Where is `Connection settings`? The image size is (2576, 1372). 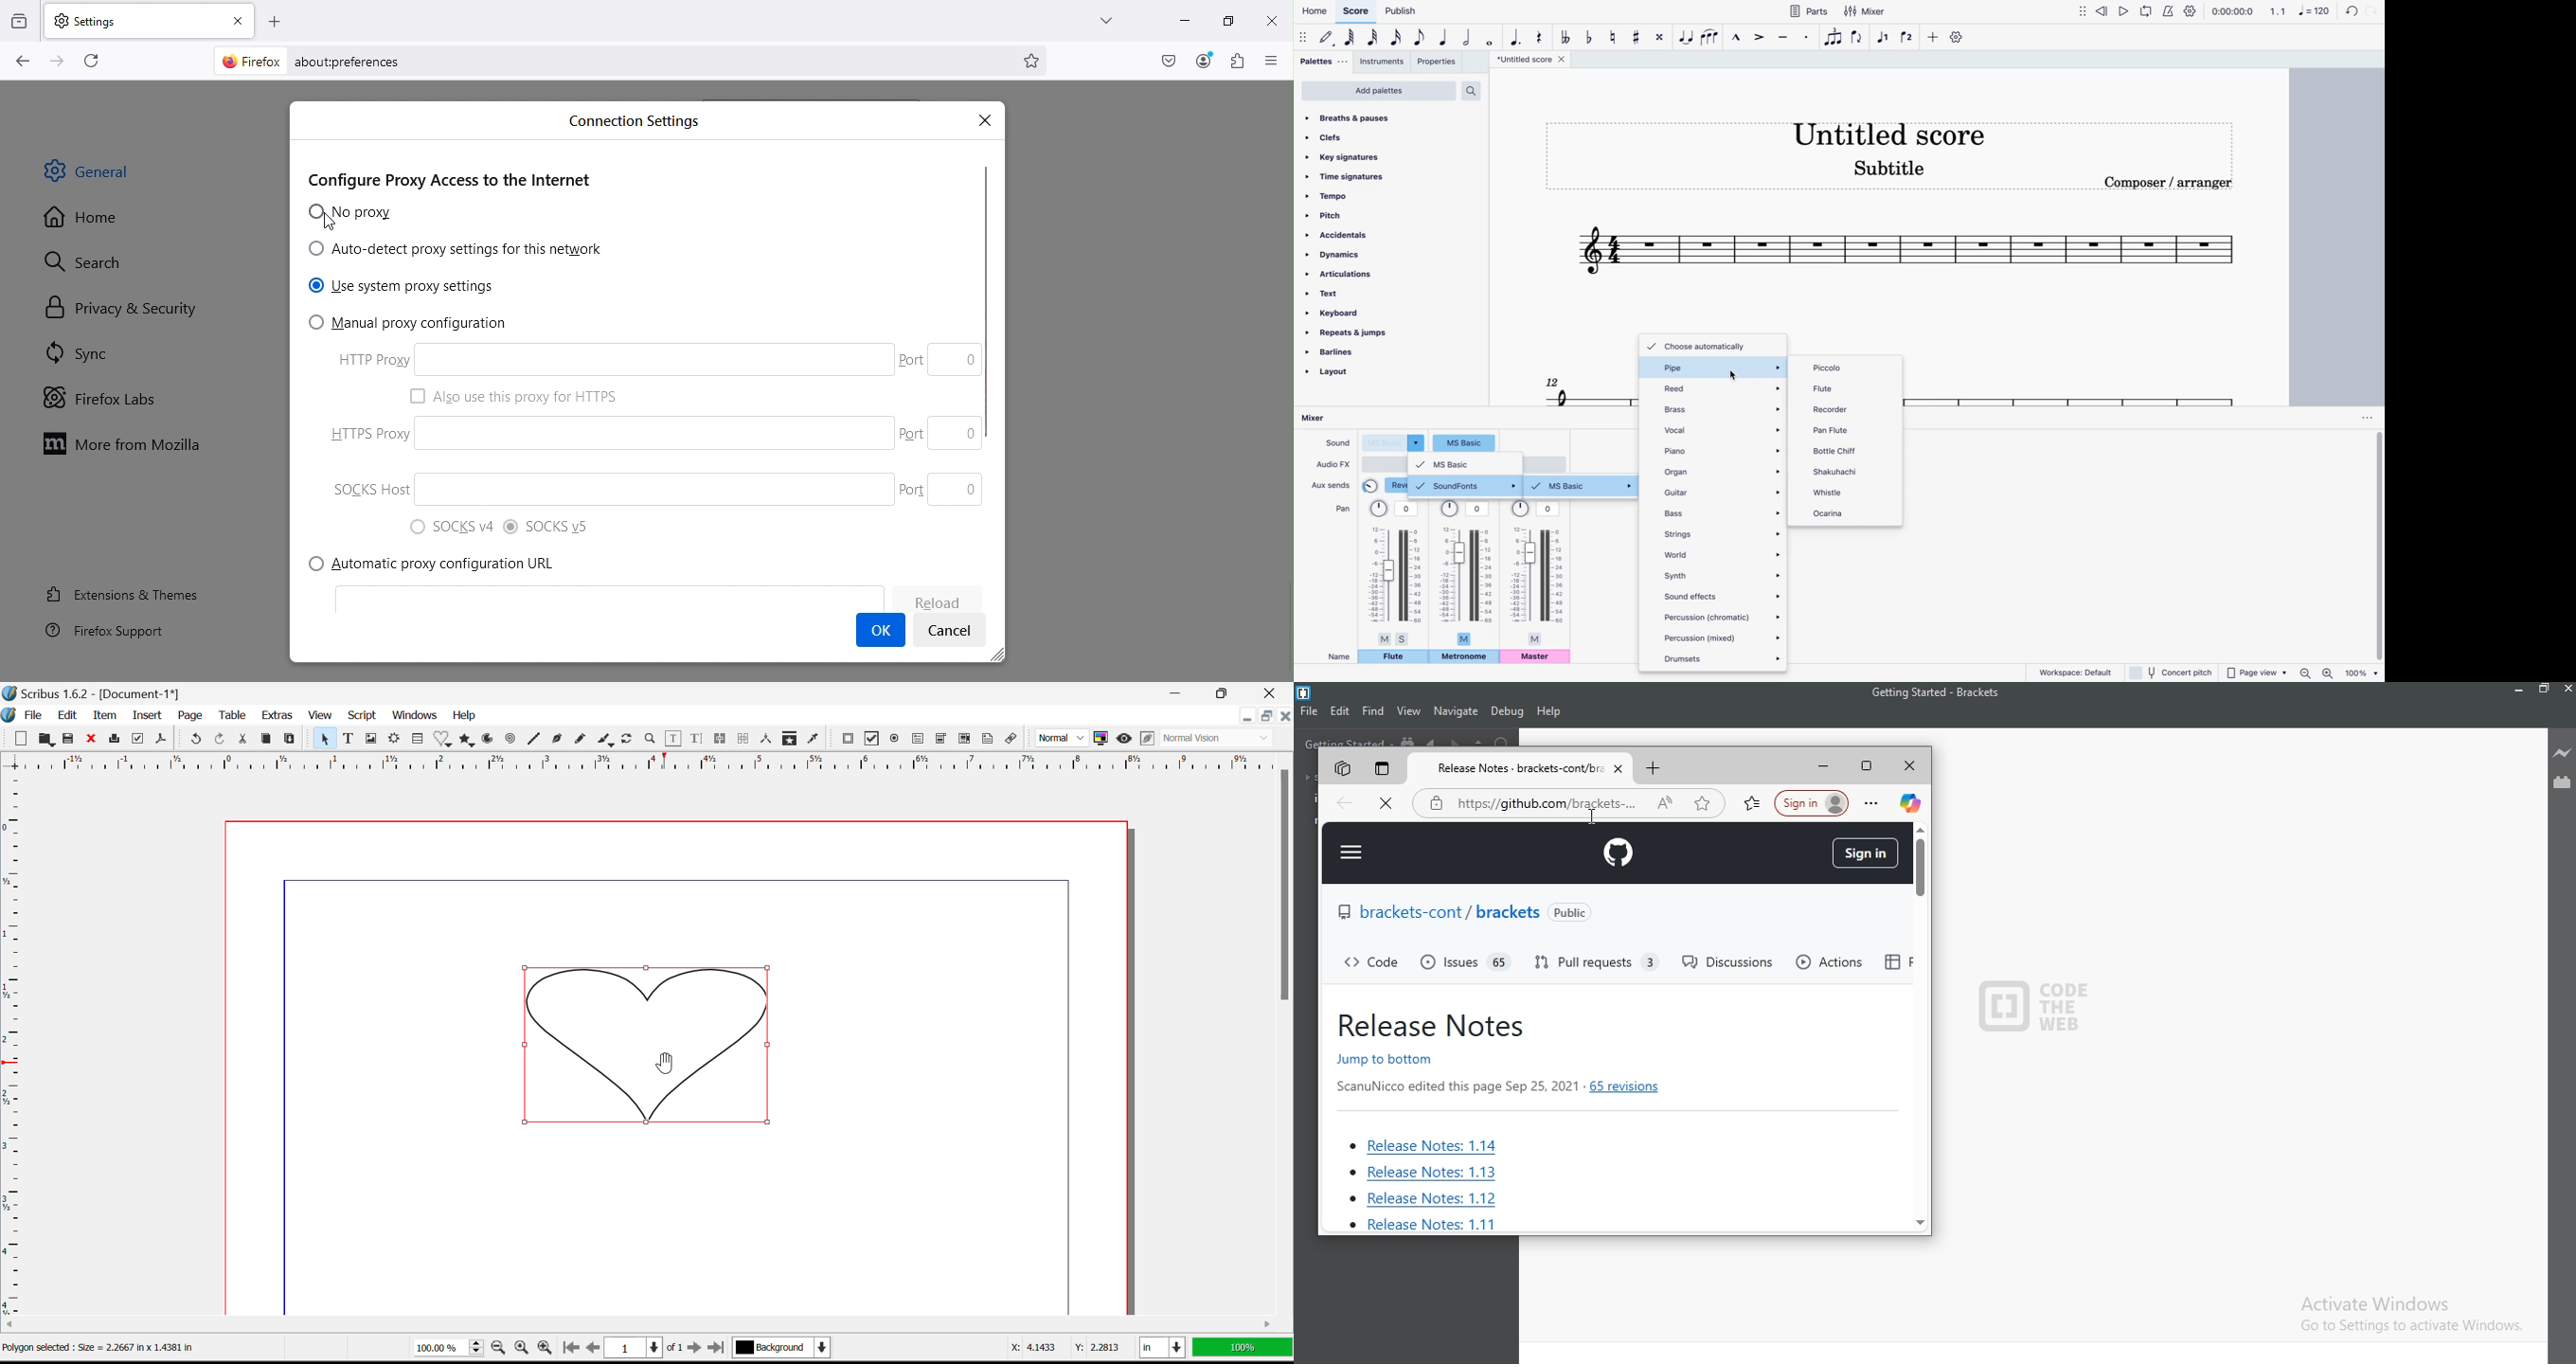
Connection settings is located at coordinates (642, 124).